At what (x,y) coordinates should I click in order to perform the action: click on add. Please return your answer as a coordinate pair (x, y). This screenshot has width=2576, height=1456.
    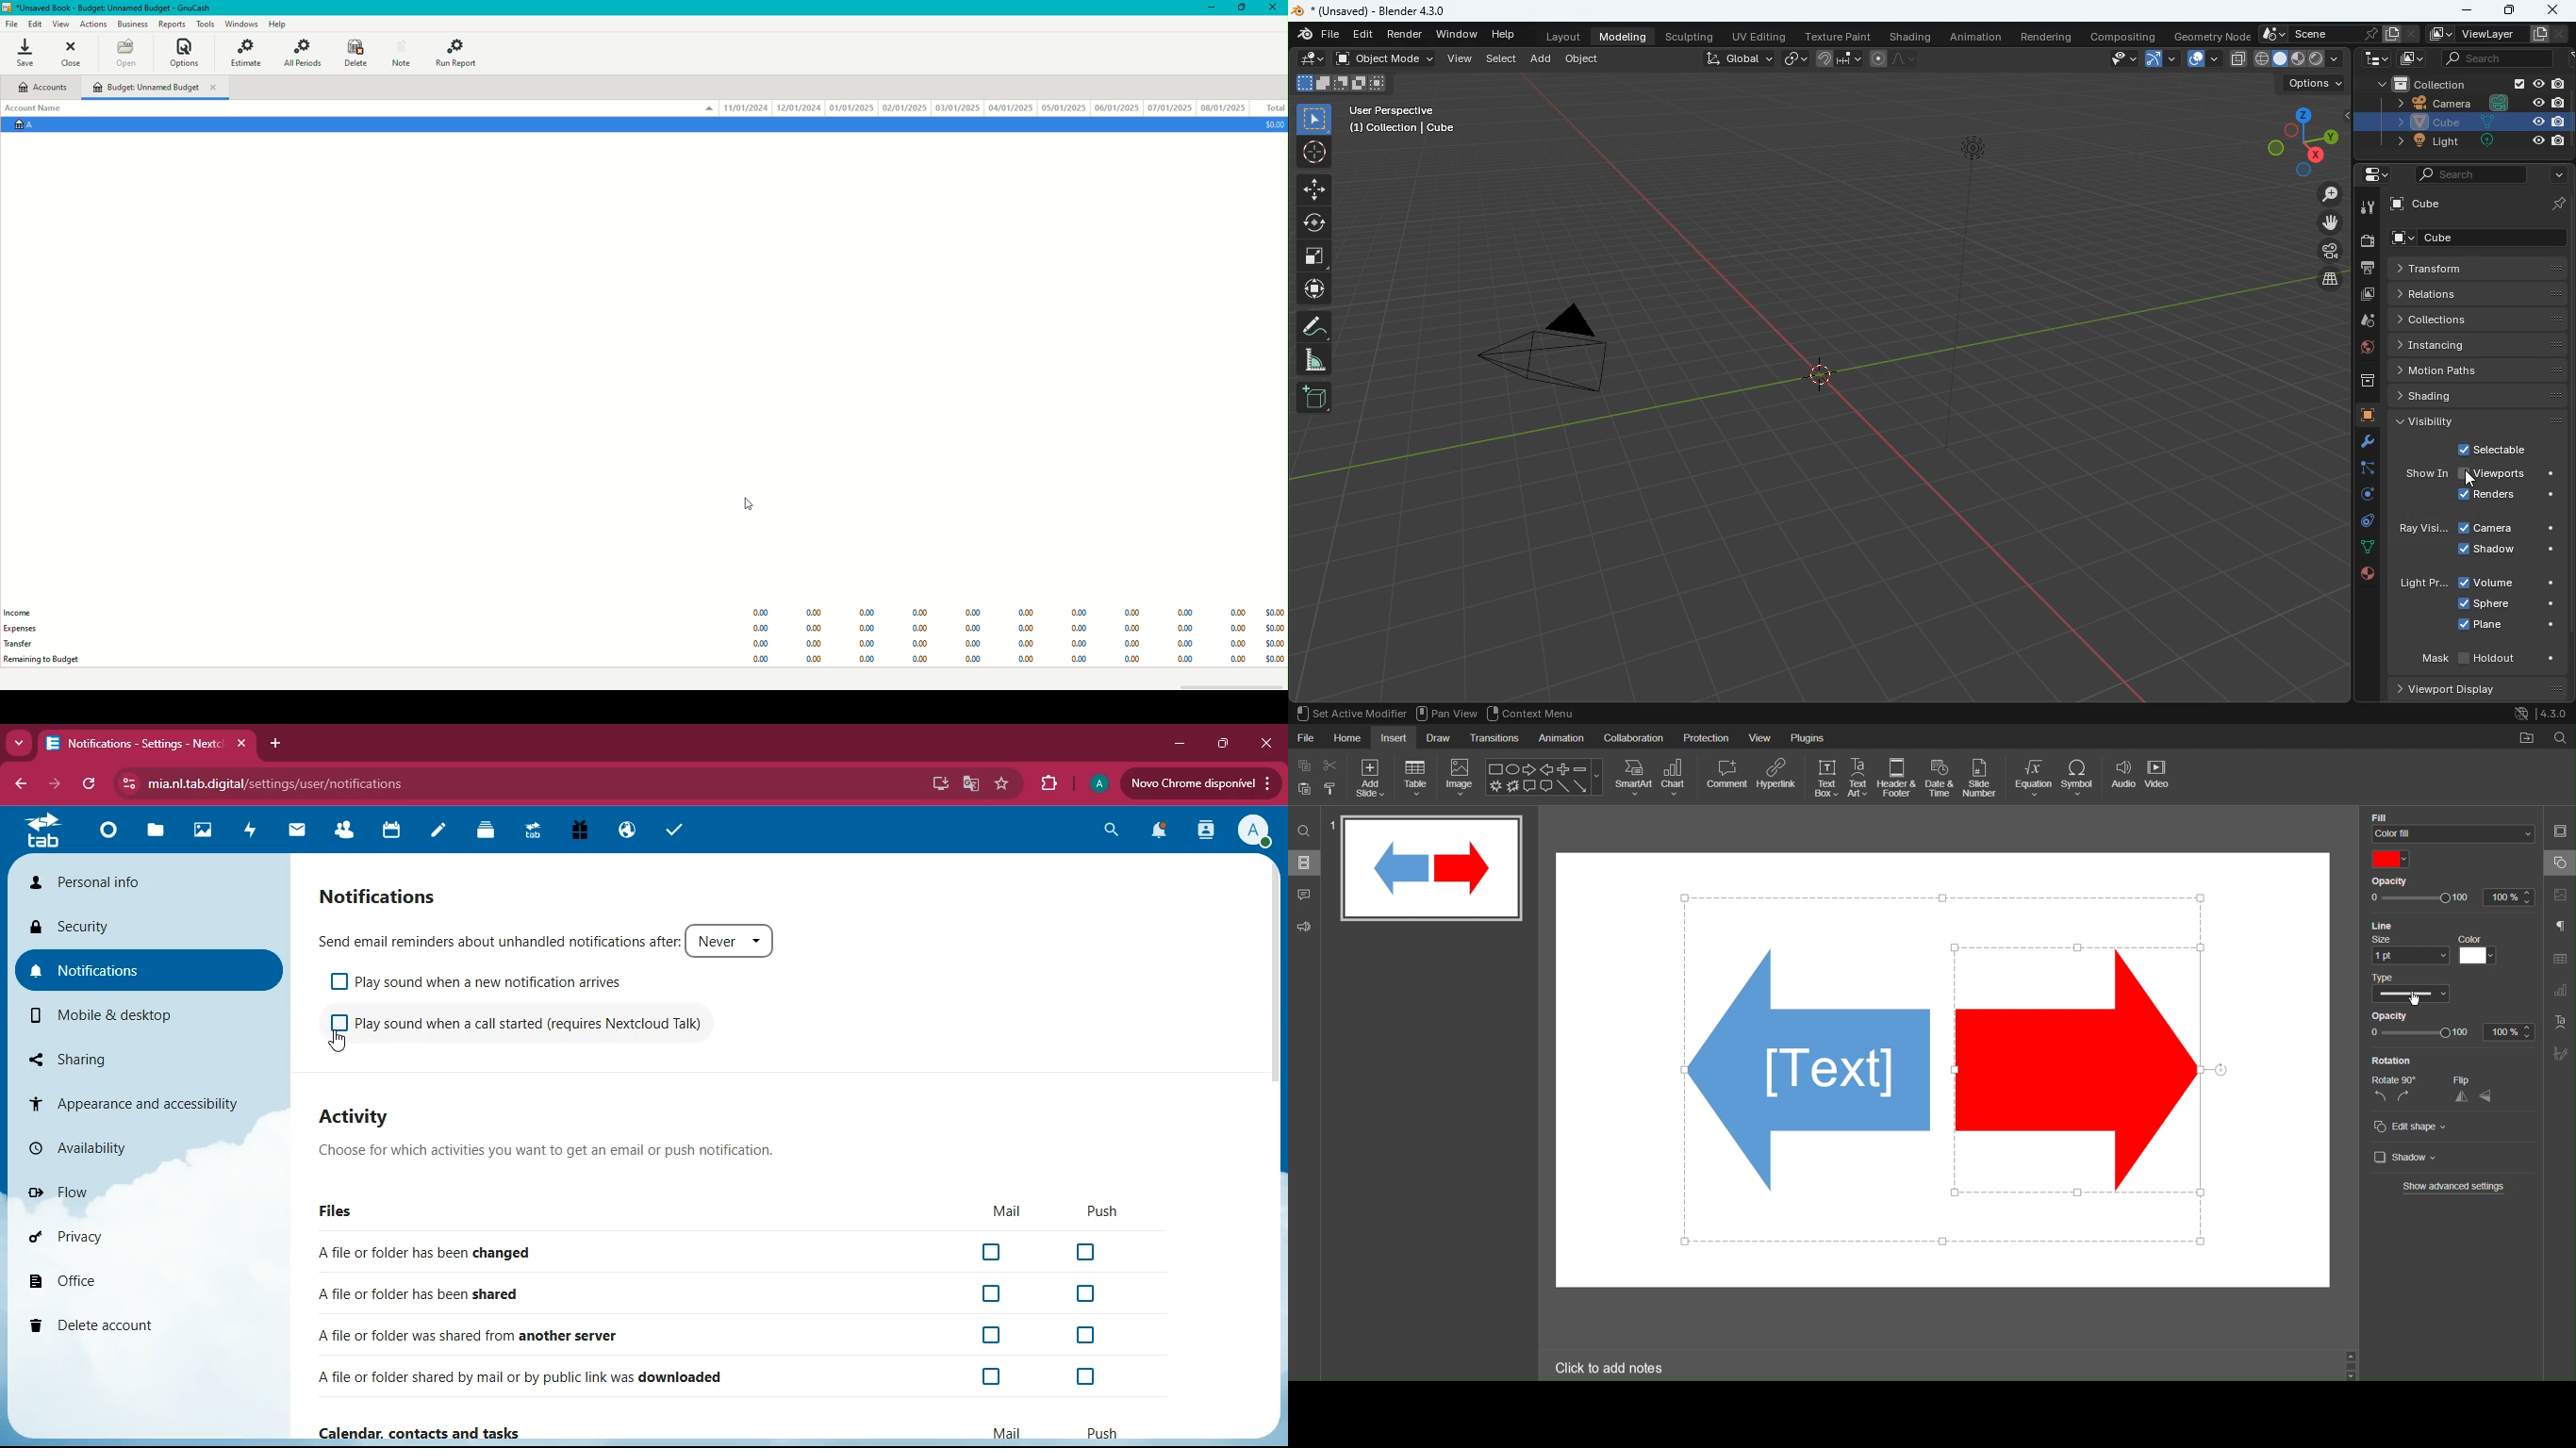
    Looking at the image, I should click on (1543, 61).